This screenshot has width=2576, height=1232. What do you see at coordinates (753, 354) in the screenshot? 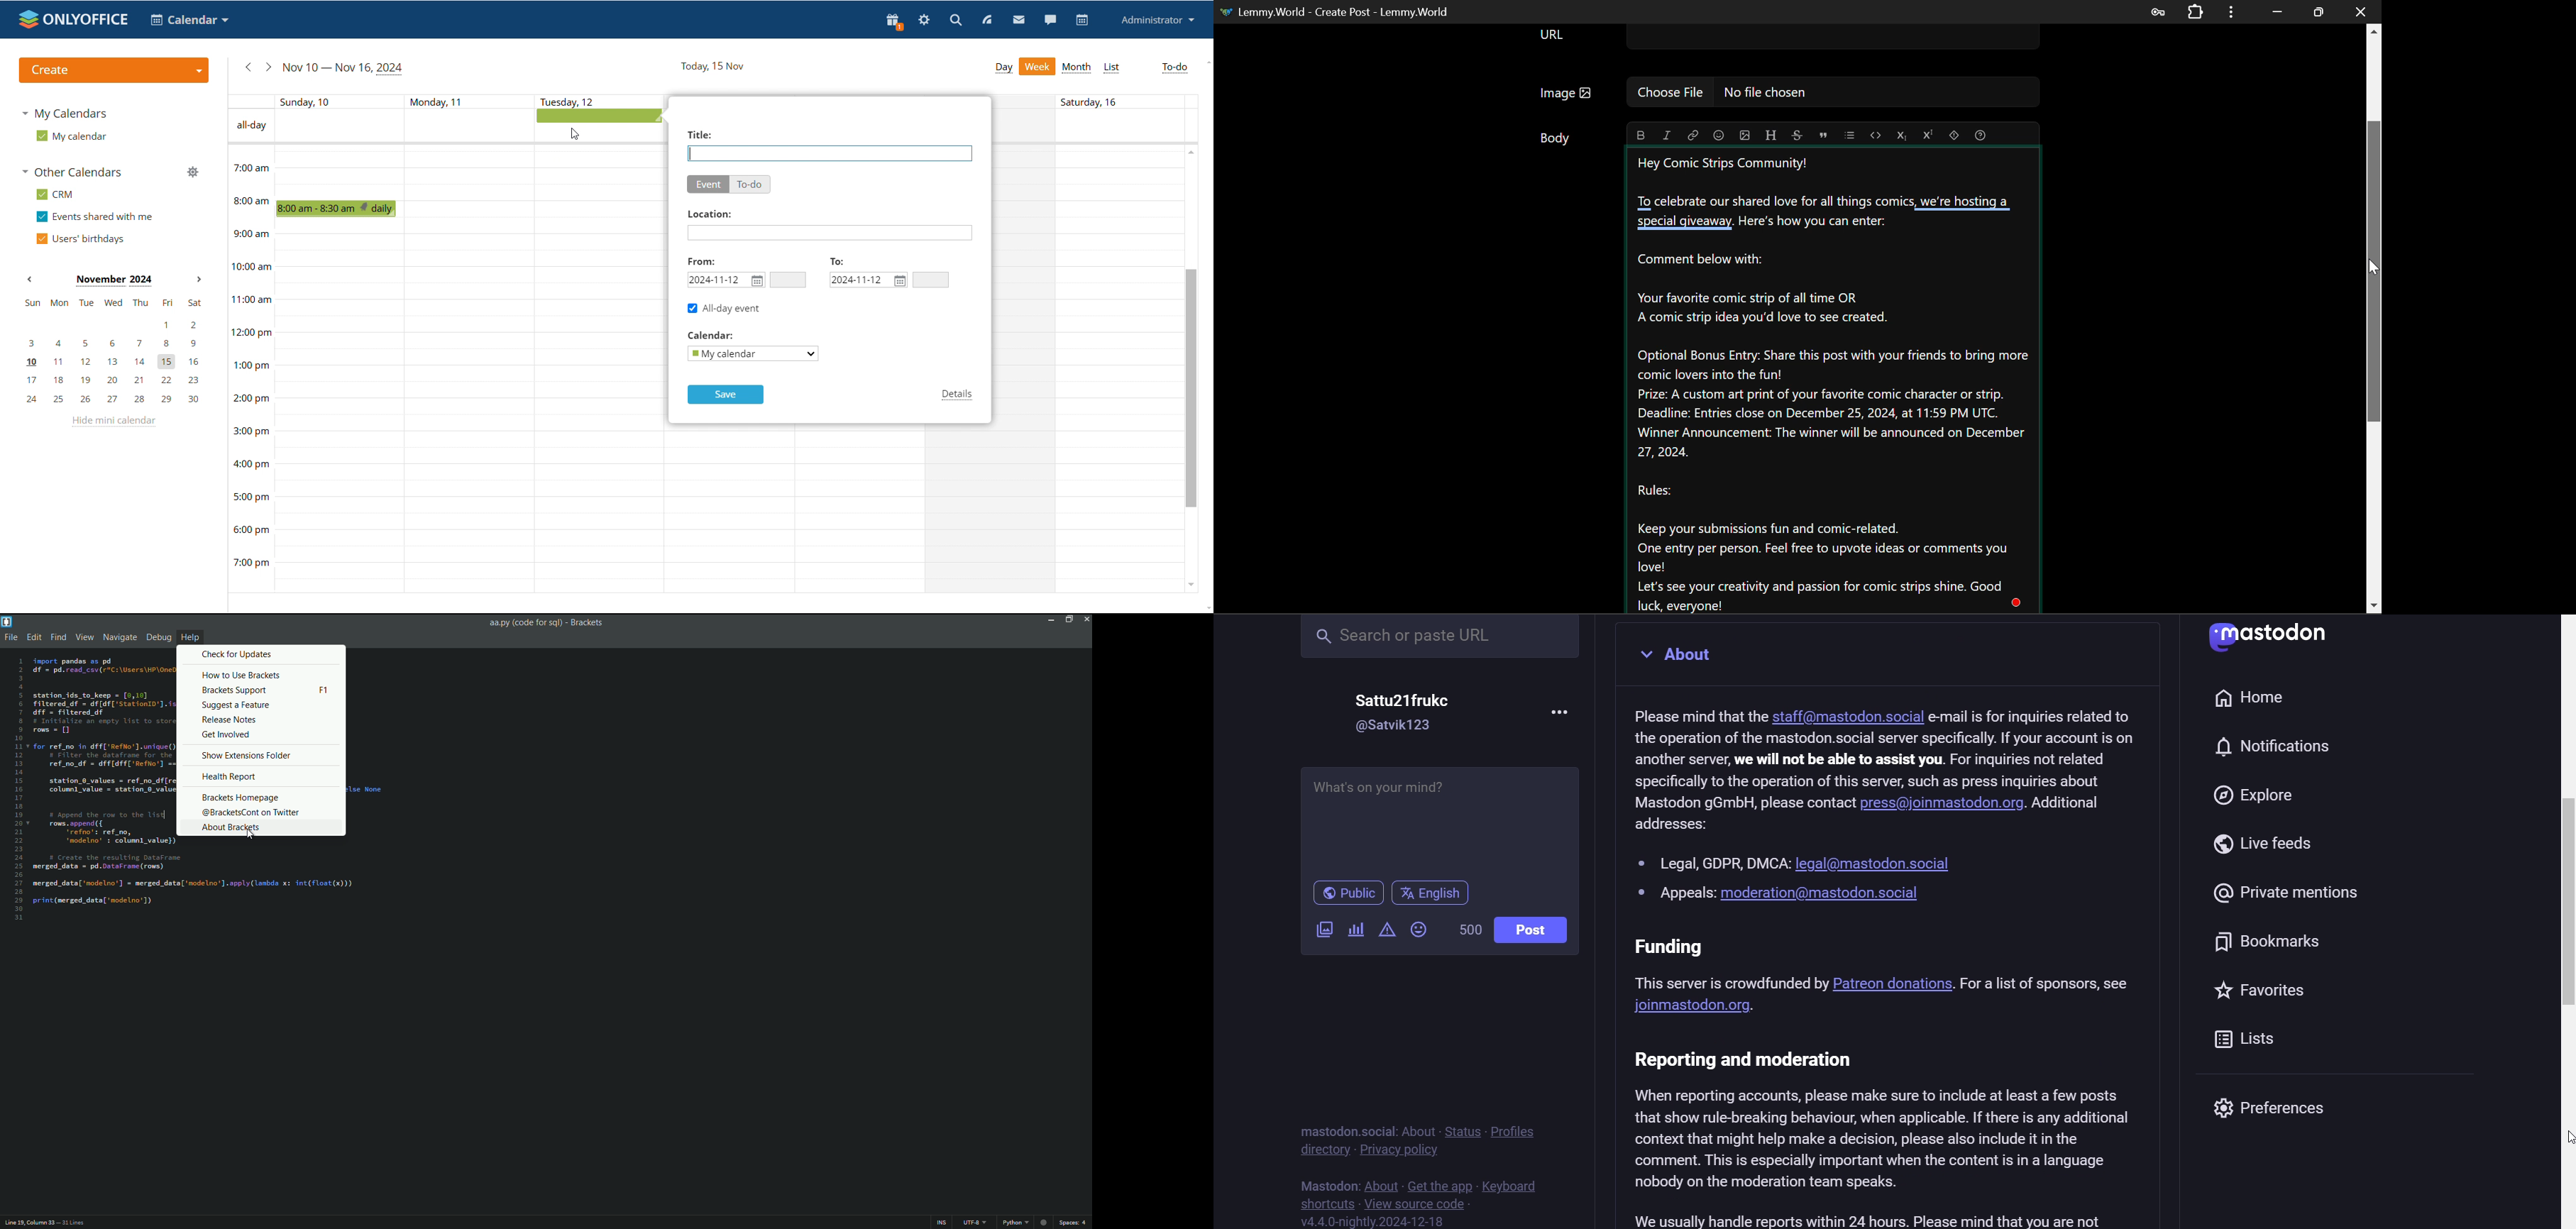
I see `select calendar` at bounding box center [753, 354].